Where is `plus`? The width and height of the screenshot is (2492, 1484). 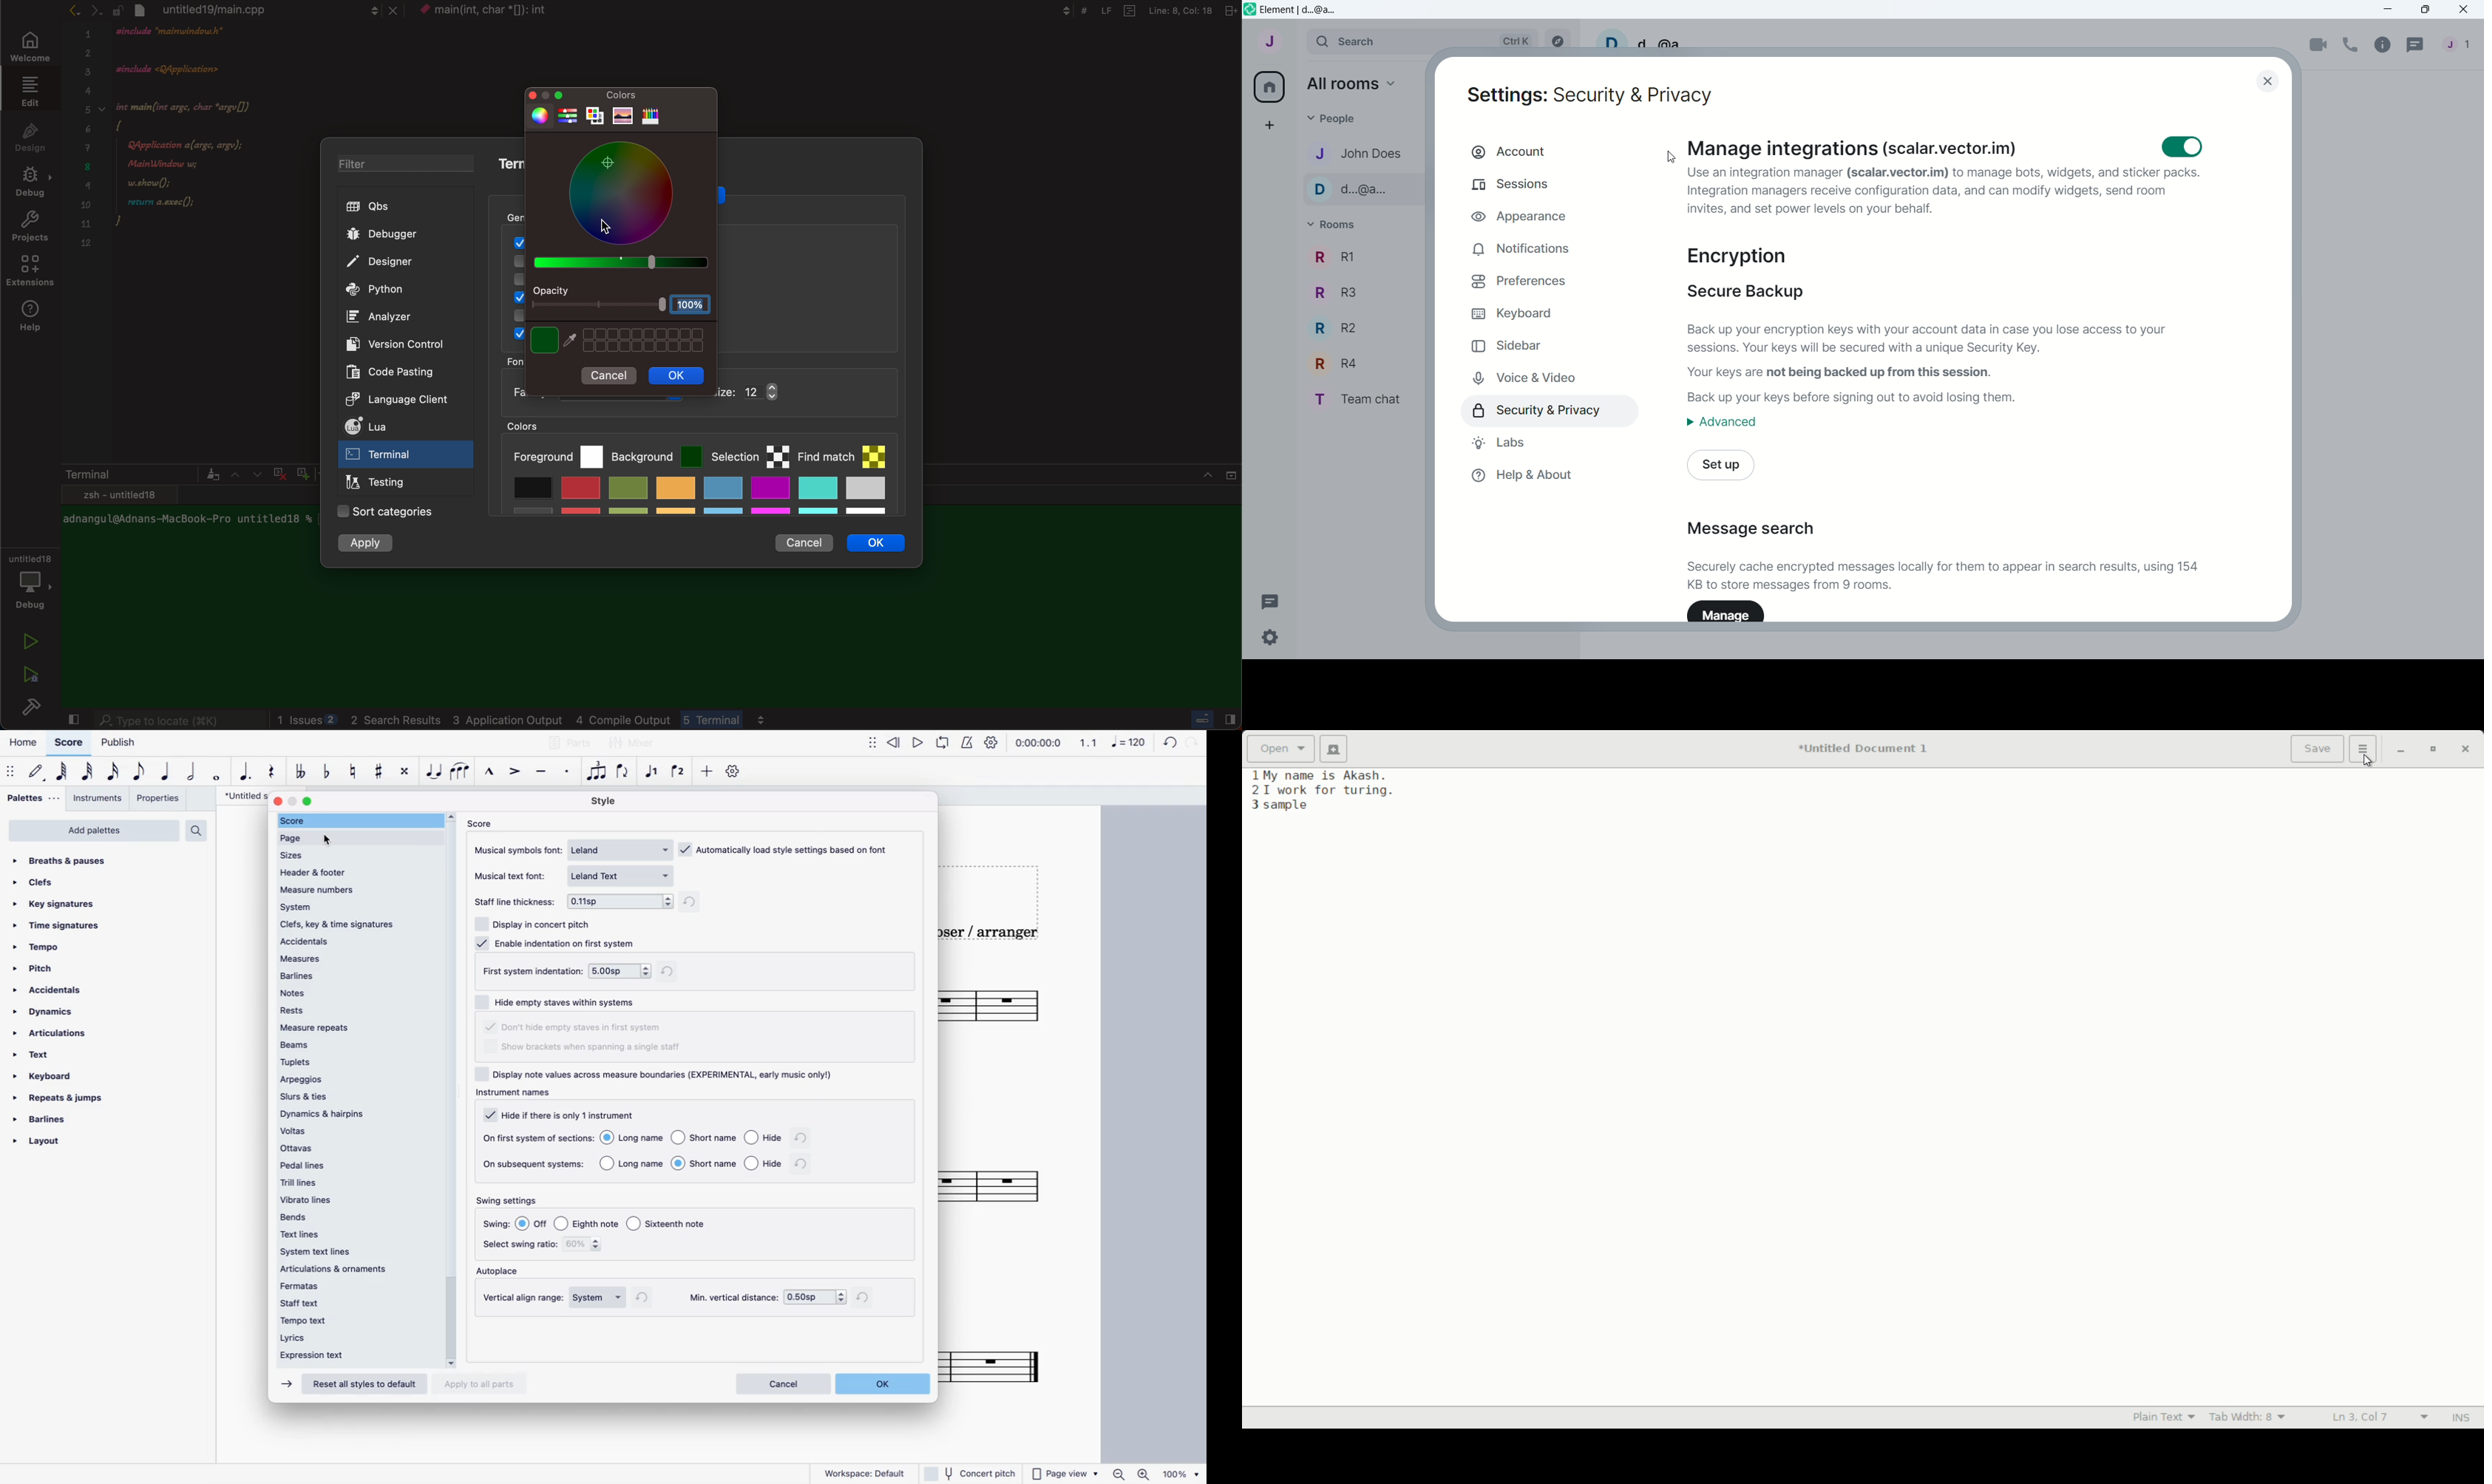
plus is located at coordinates (301, 472).